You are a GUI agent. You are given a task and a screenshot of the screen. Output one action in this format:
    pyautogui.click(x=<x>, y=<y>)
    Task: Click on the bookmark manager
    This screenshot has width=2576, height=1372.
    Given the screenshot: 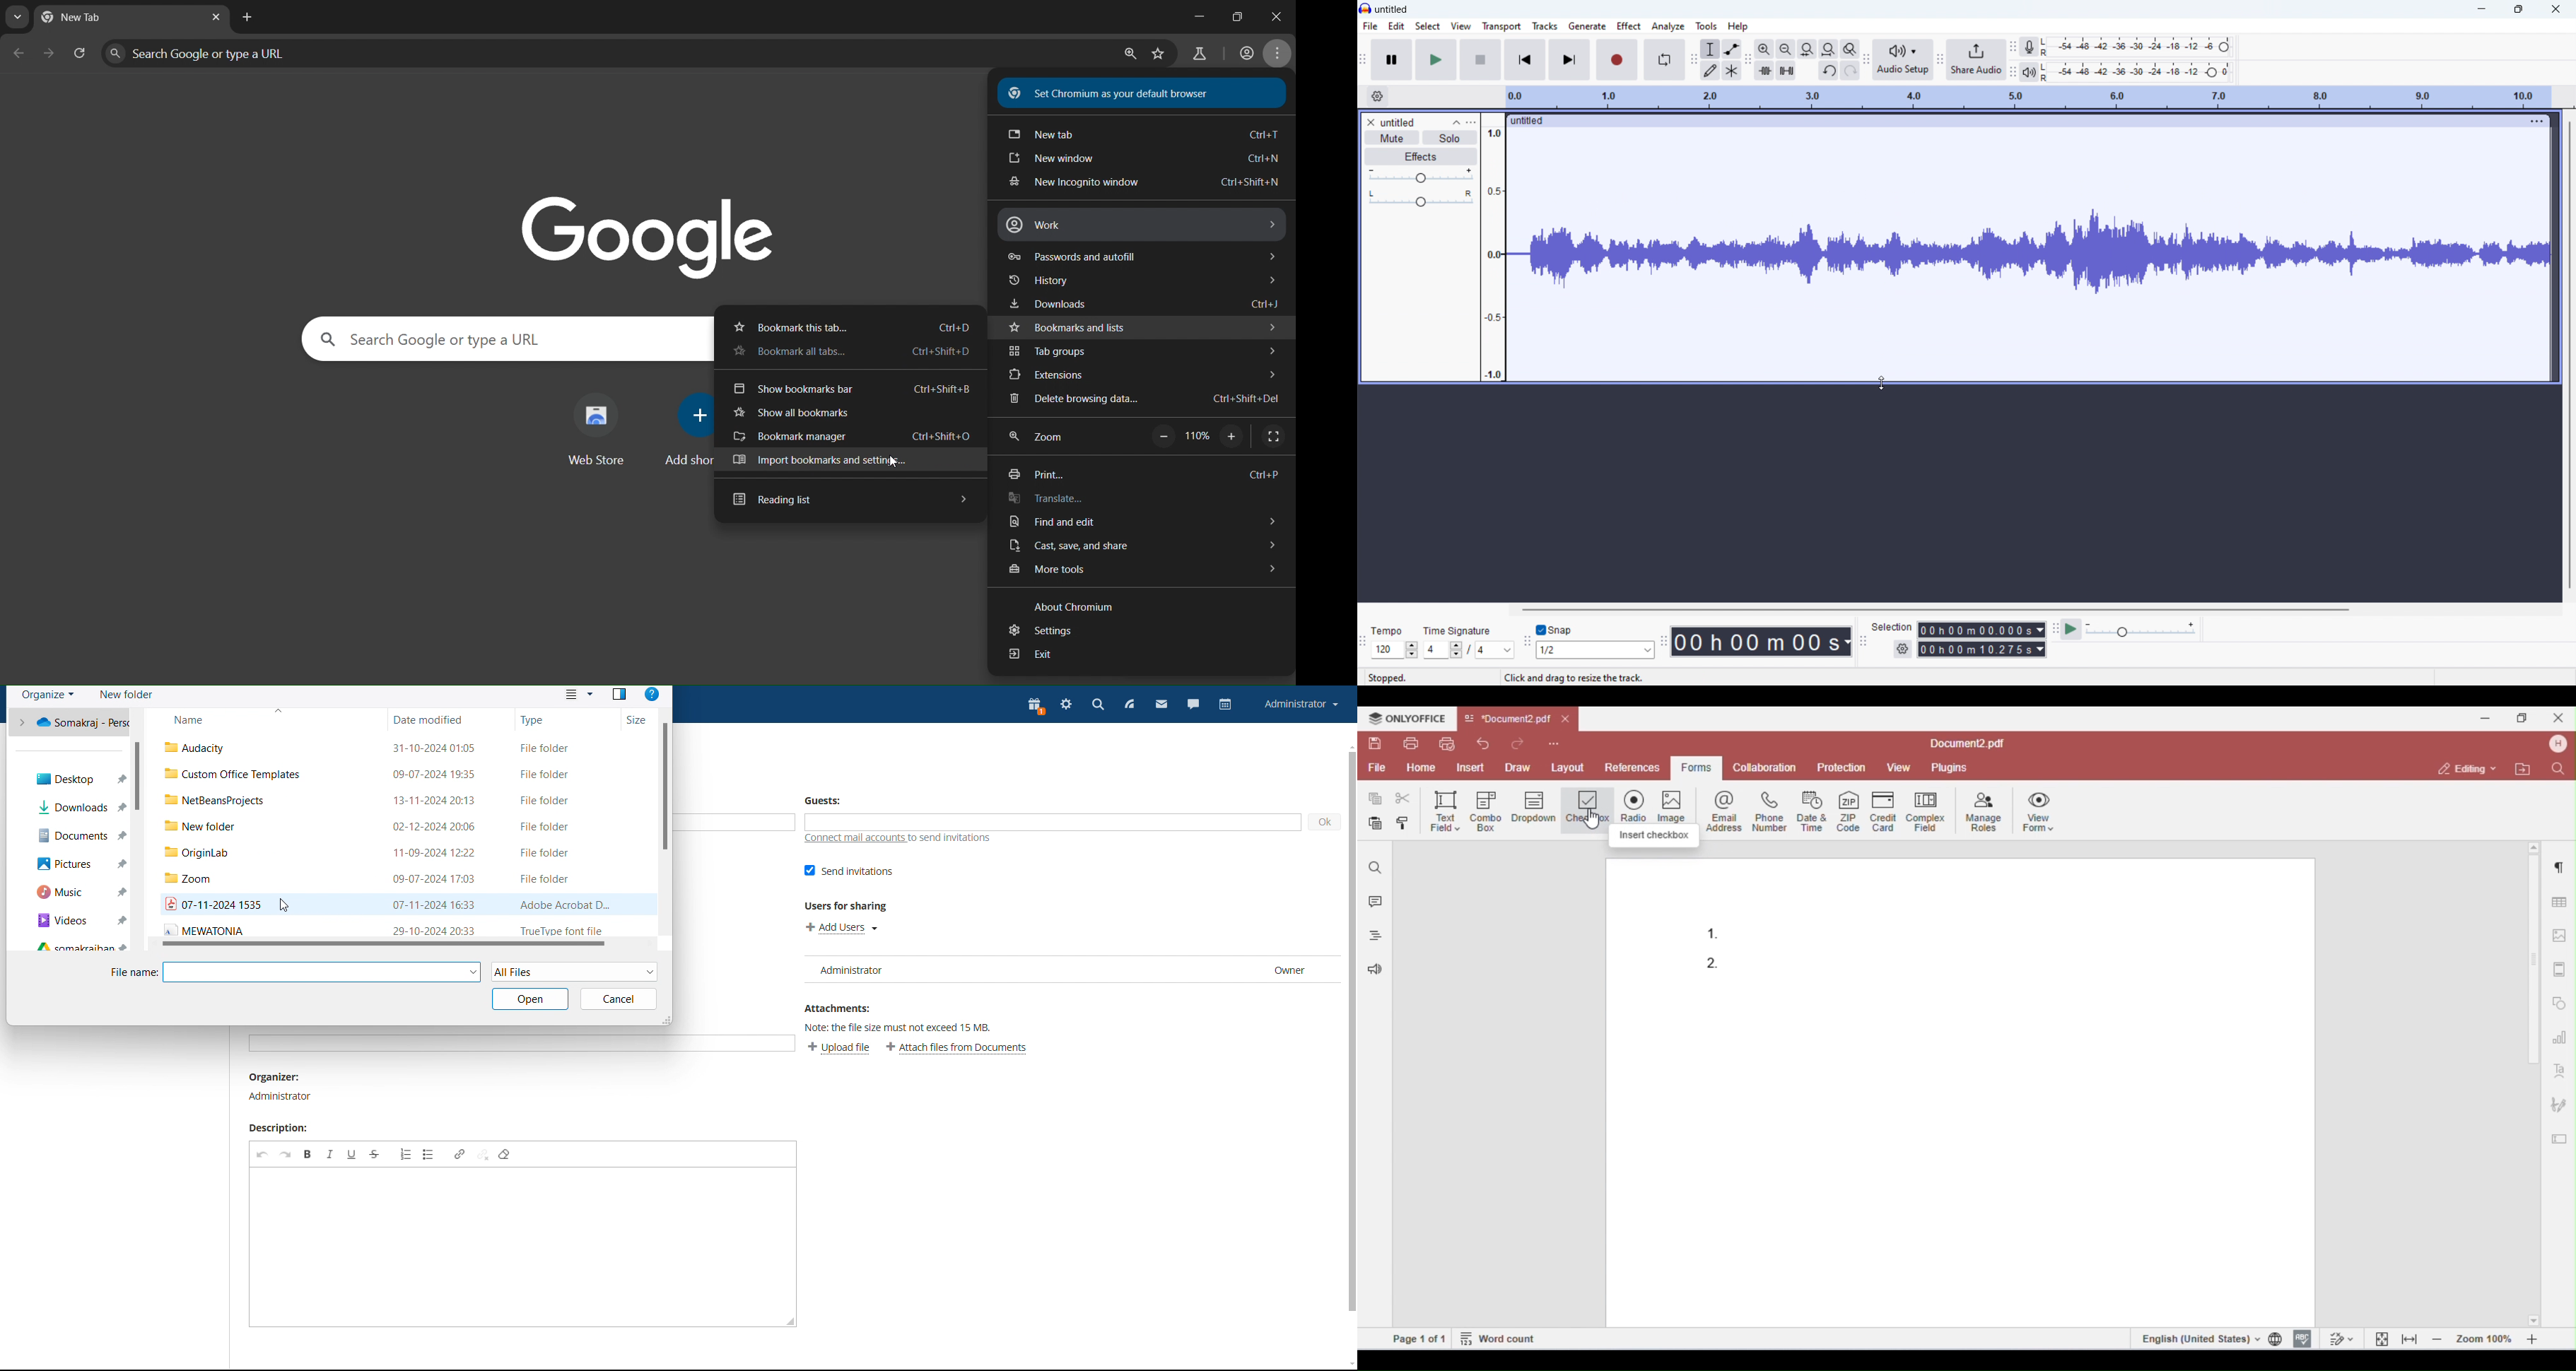 What is the action you would take?
    pyautogui.click(x=850, y=437)
    